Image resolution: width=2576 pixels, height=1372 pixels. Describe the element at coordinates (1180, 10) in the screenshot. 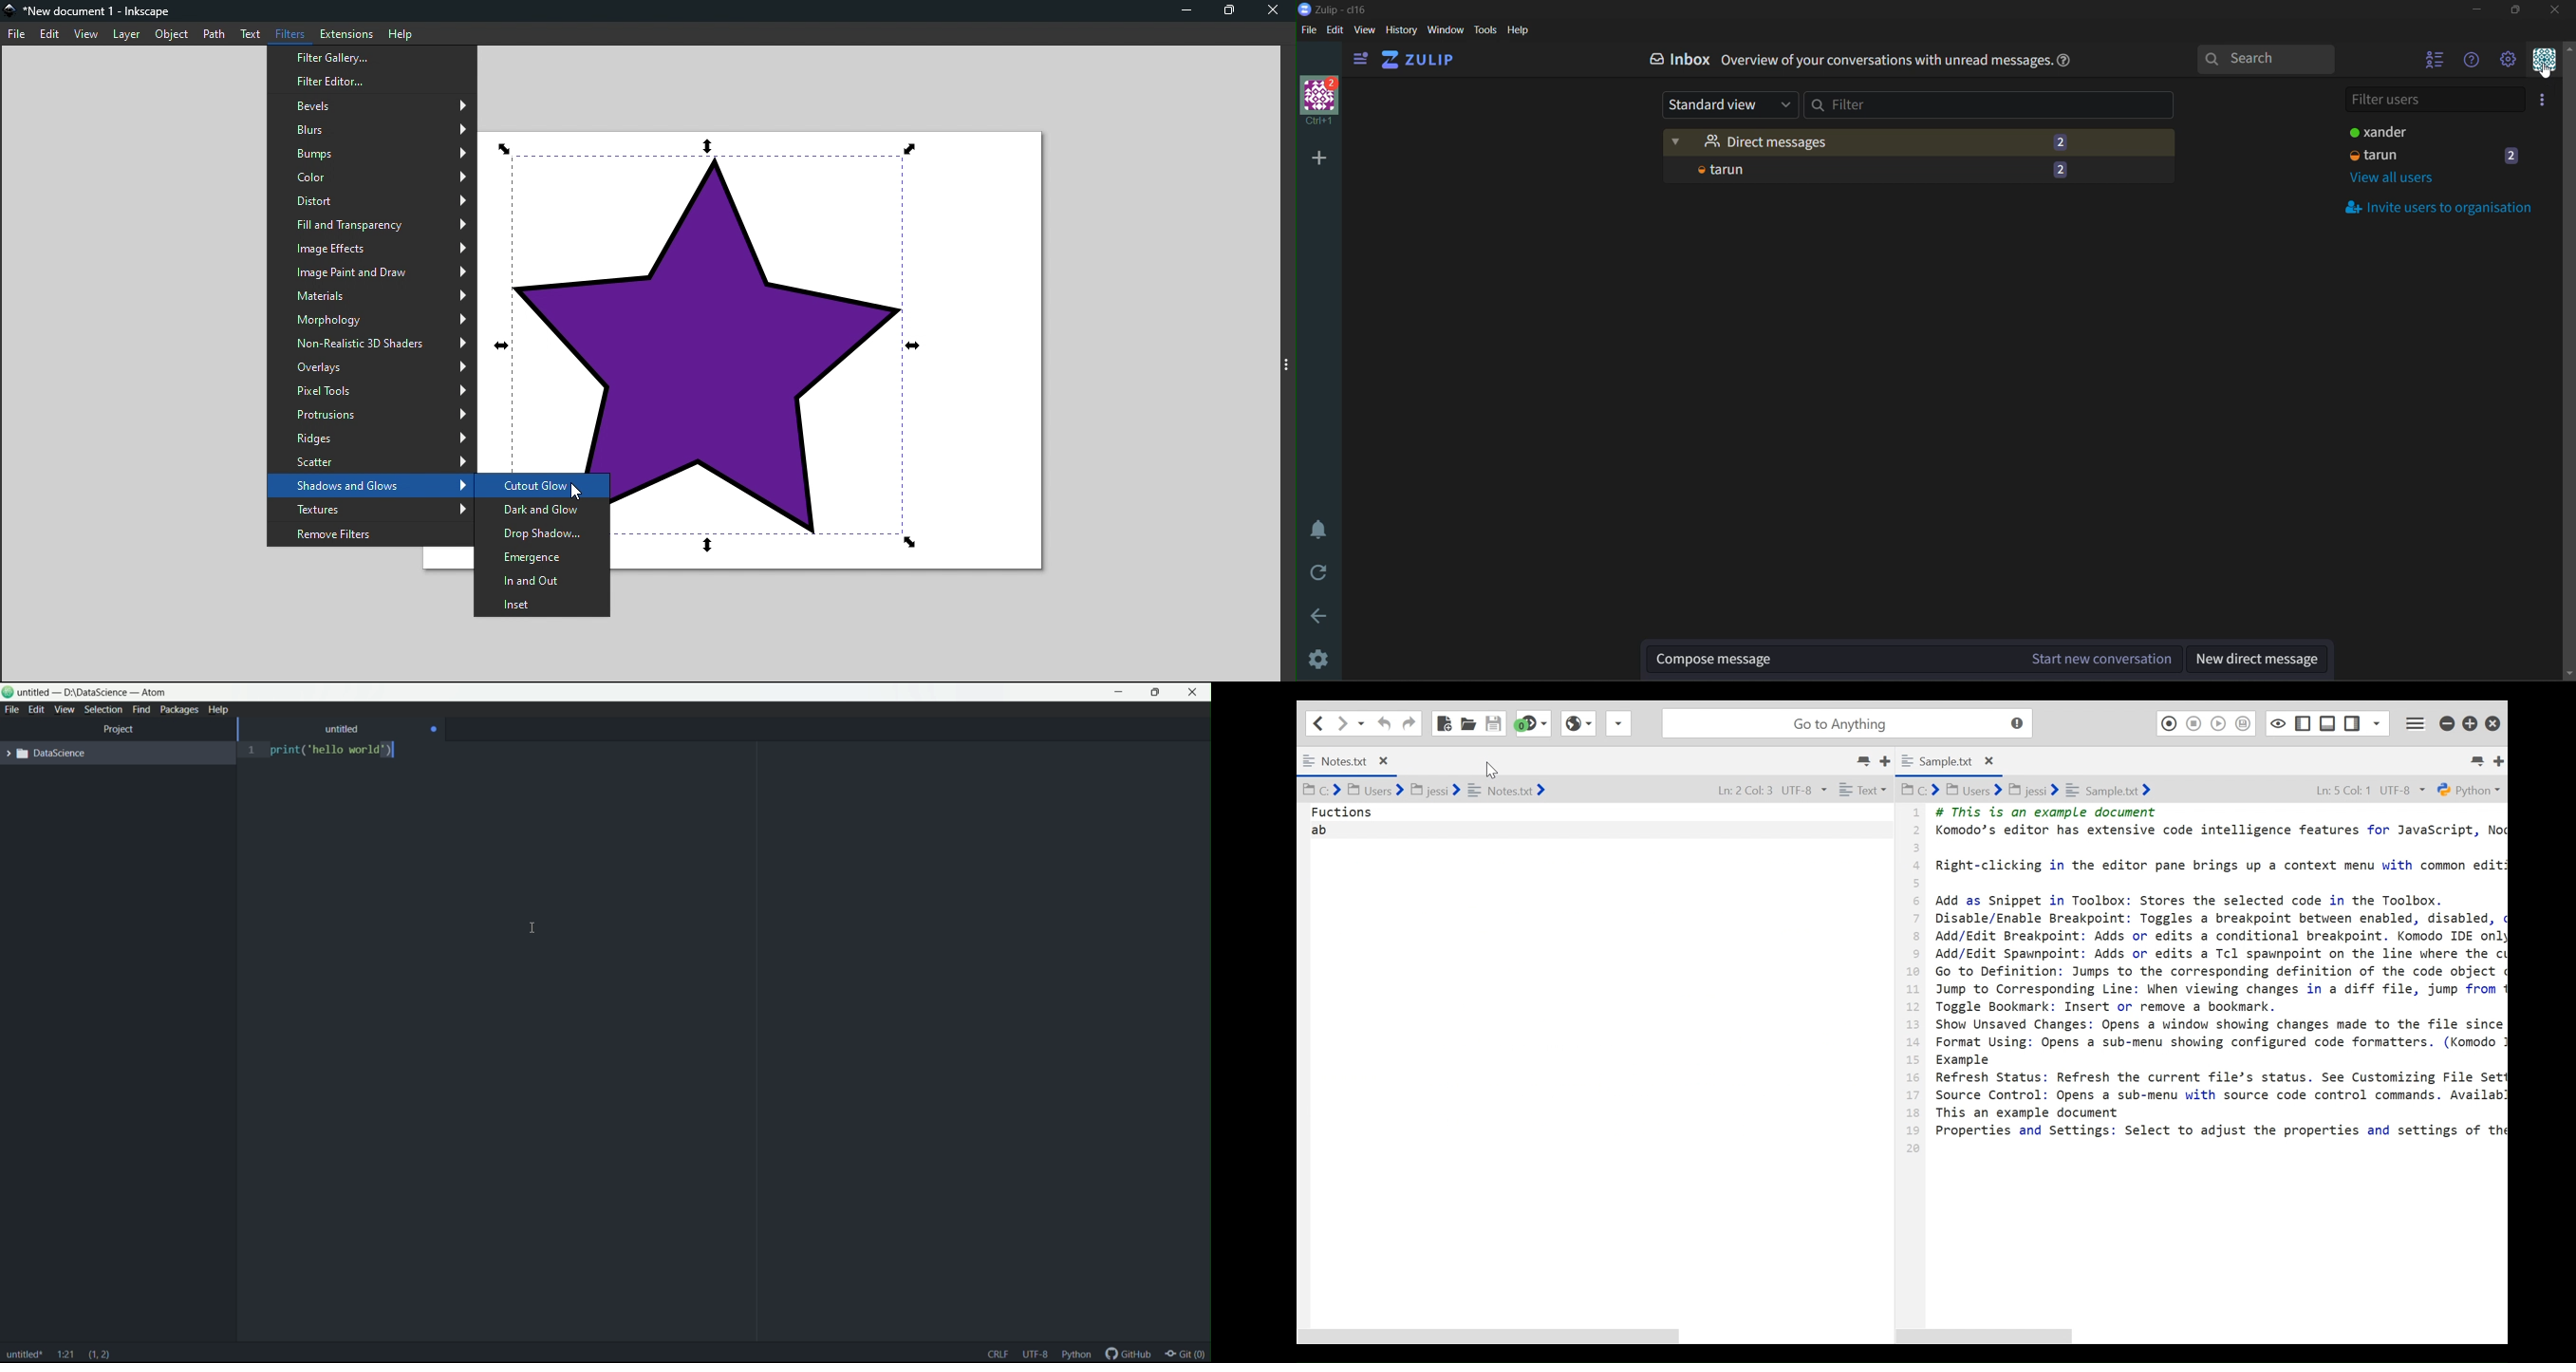

I see `Minimize` at that location.